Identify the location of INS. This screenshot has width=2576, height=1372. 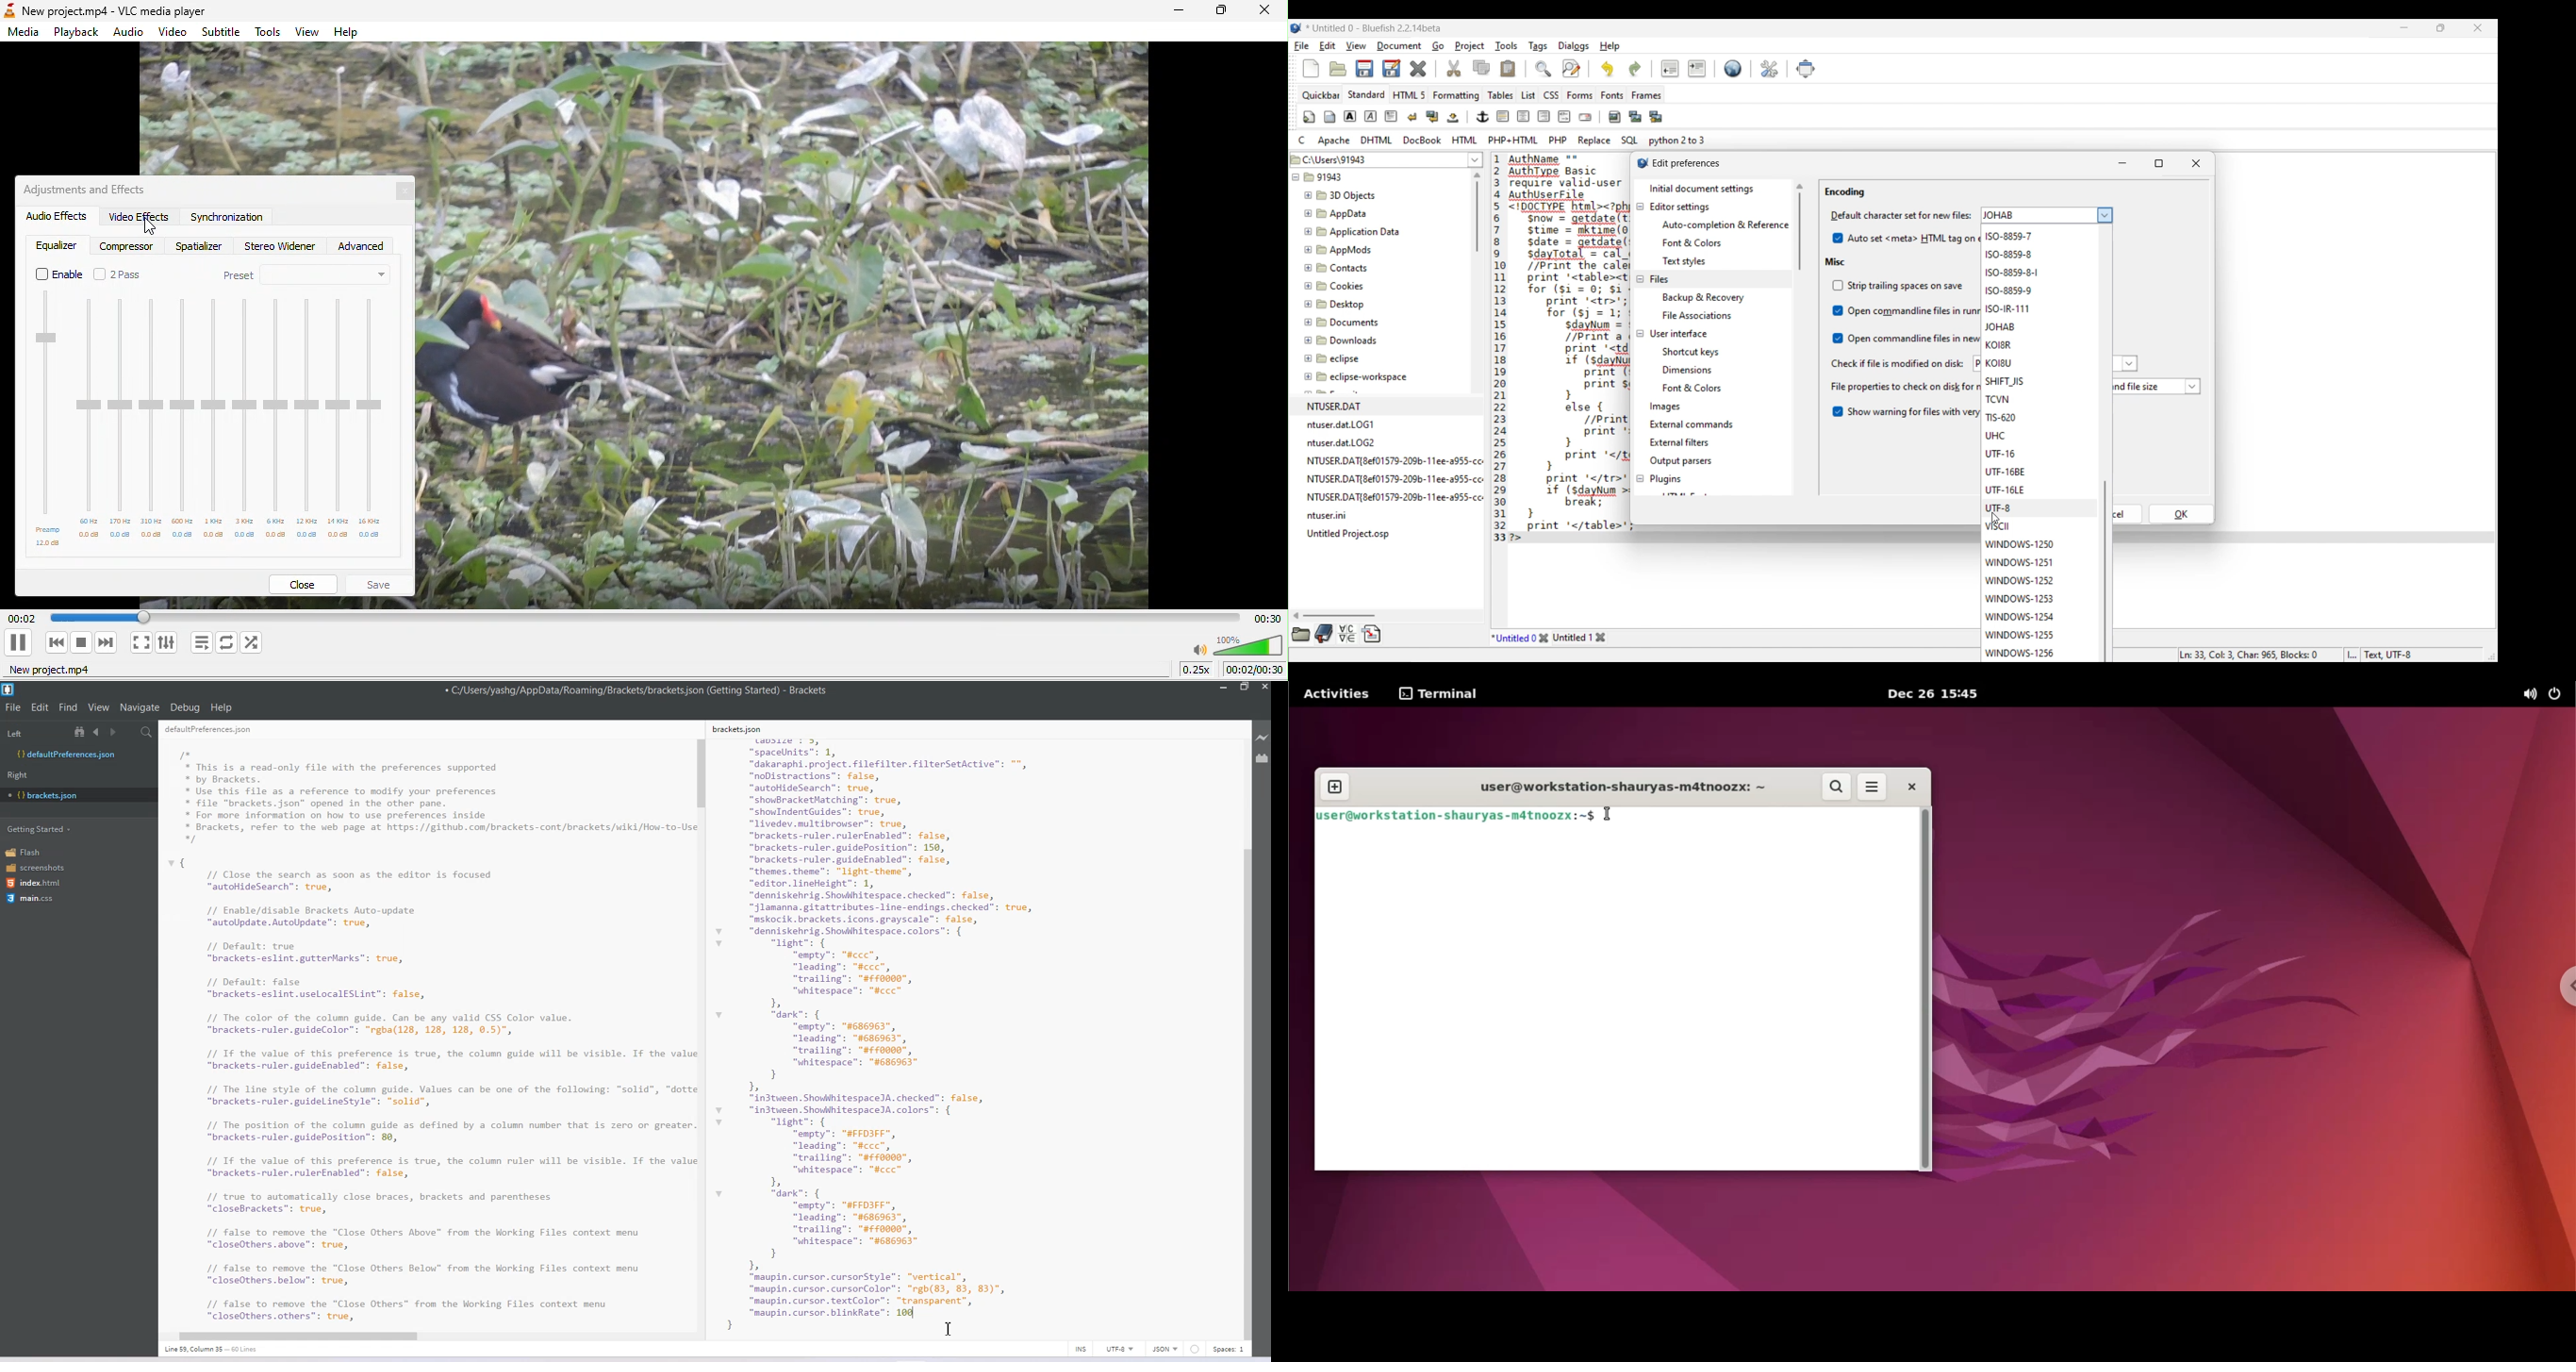
(1081, 1349).